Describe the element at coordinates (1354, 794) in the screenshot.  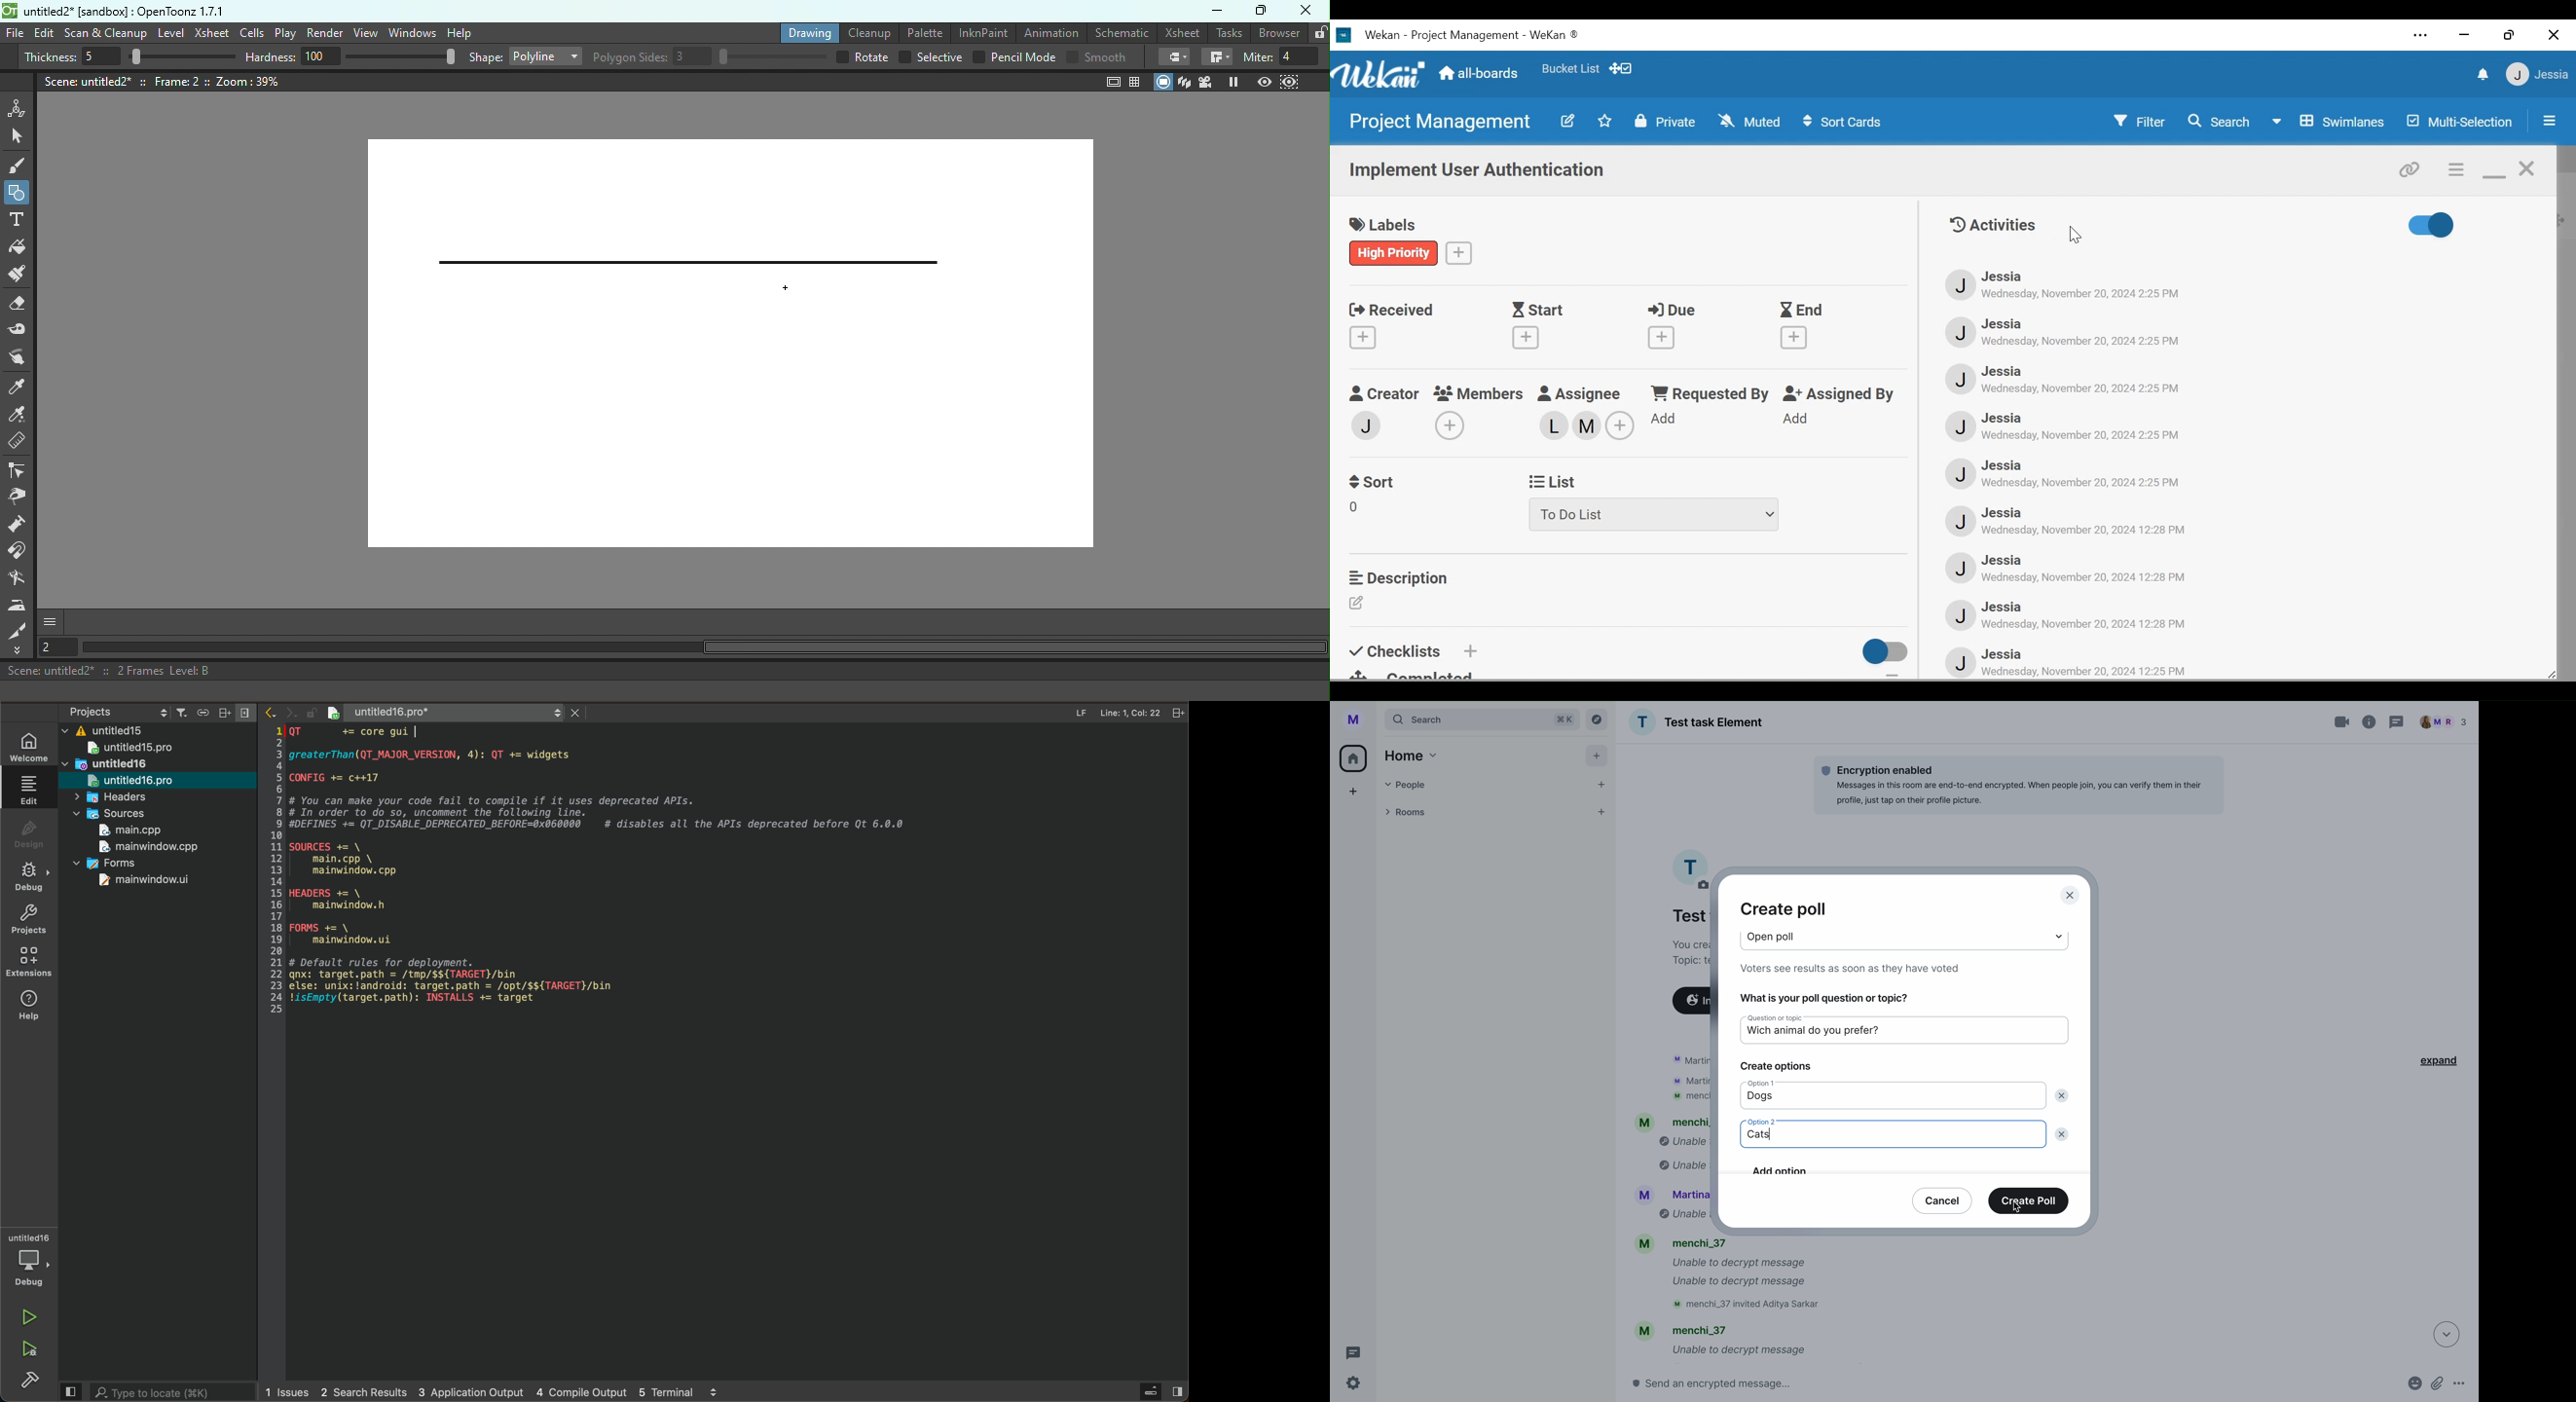
I see `add` at that location.